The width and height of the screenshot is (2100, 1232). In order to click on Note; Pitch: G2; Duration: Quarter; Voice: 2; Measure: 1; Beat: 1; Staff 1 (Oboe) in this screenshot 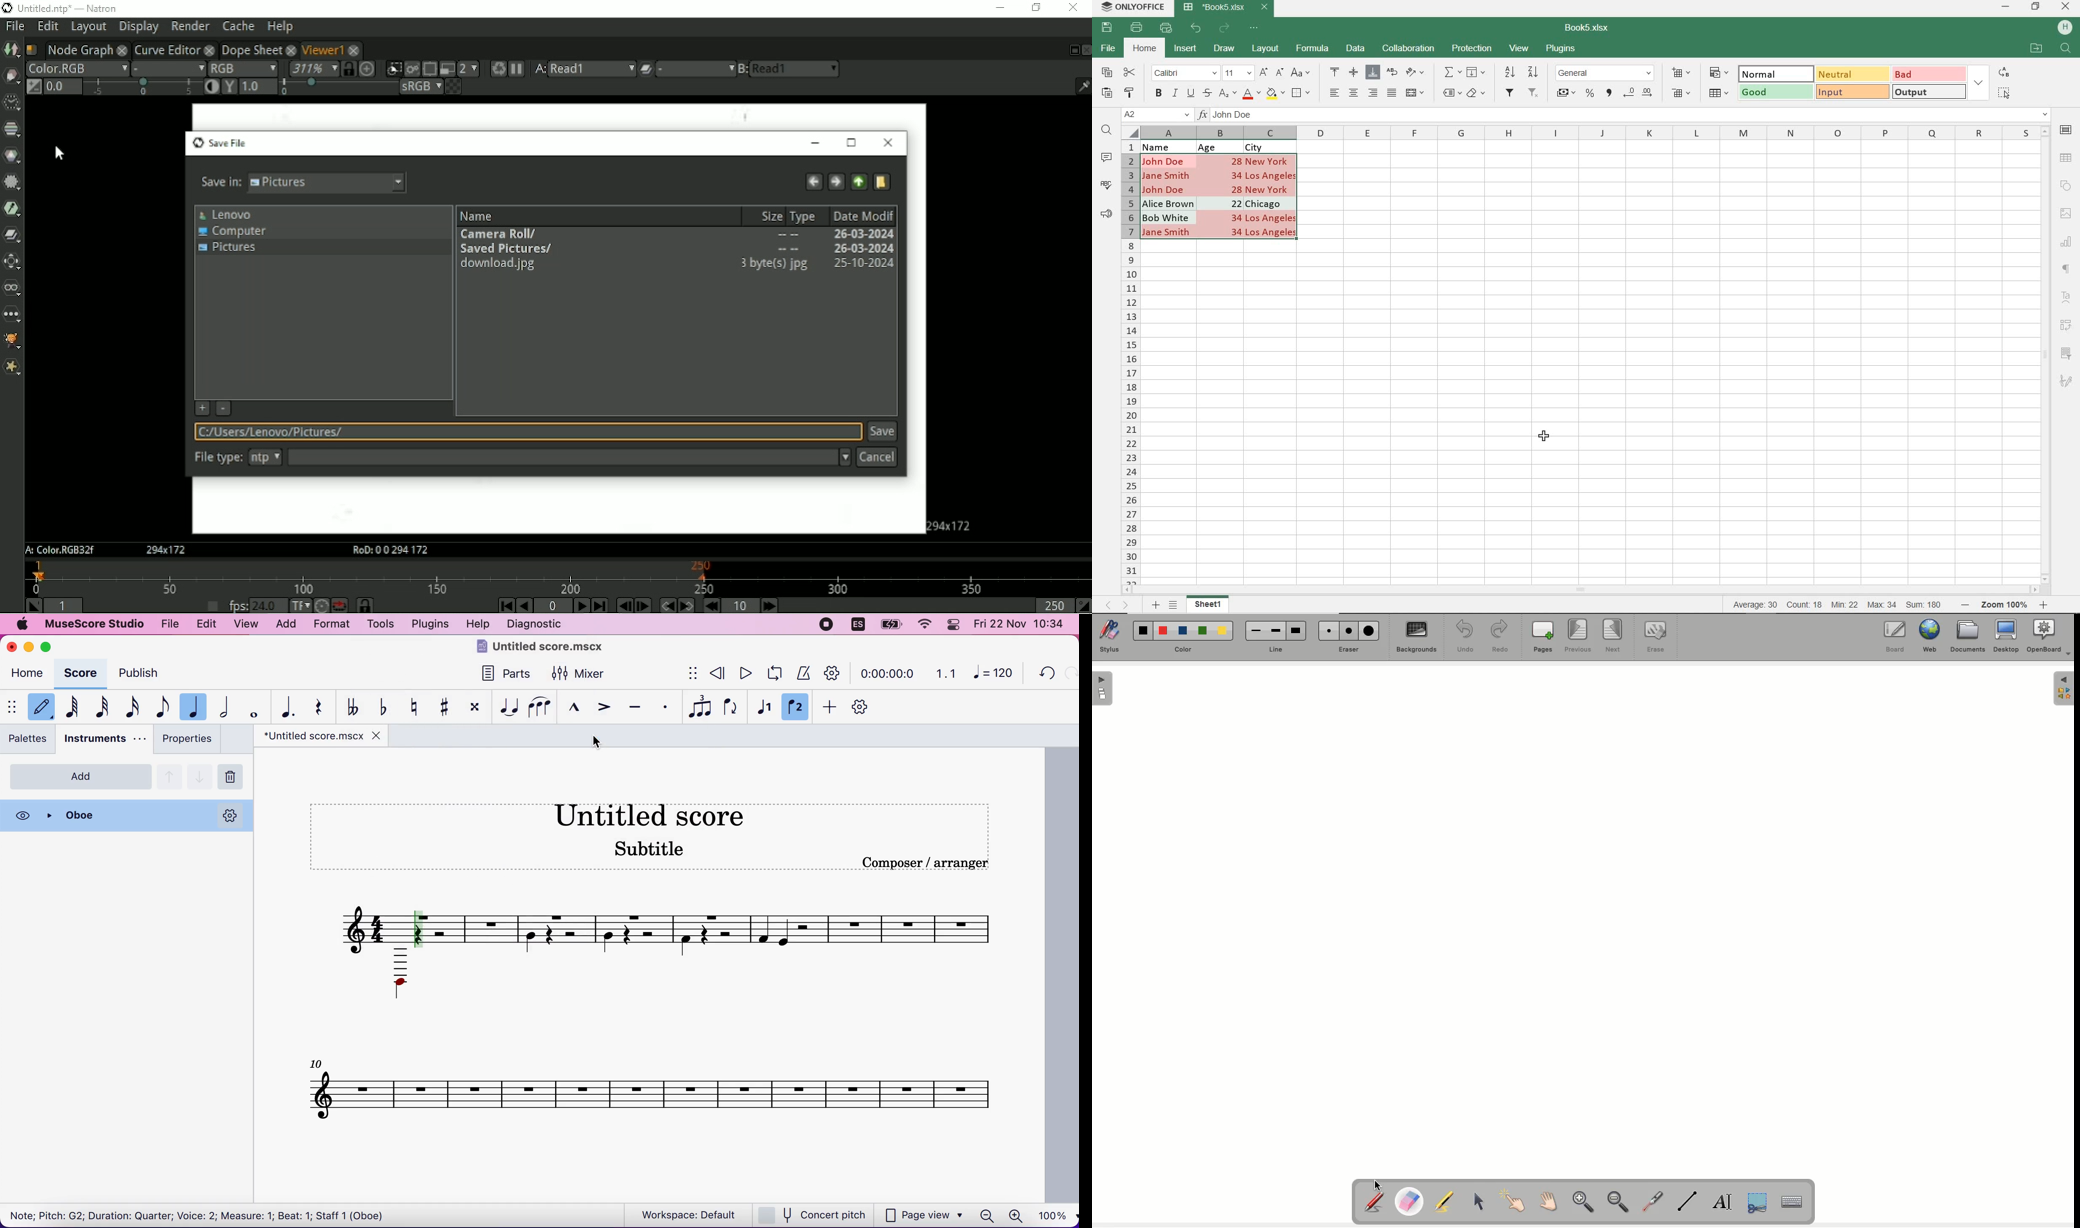, I will do `click(204, 1215)`.